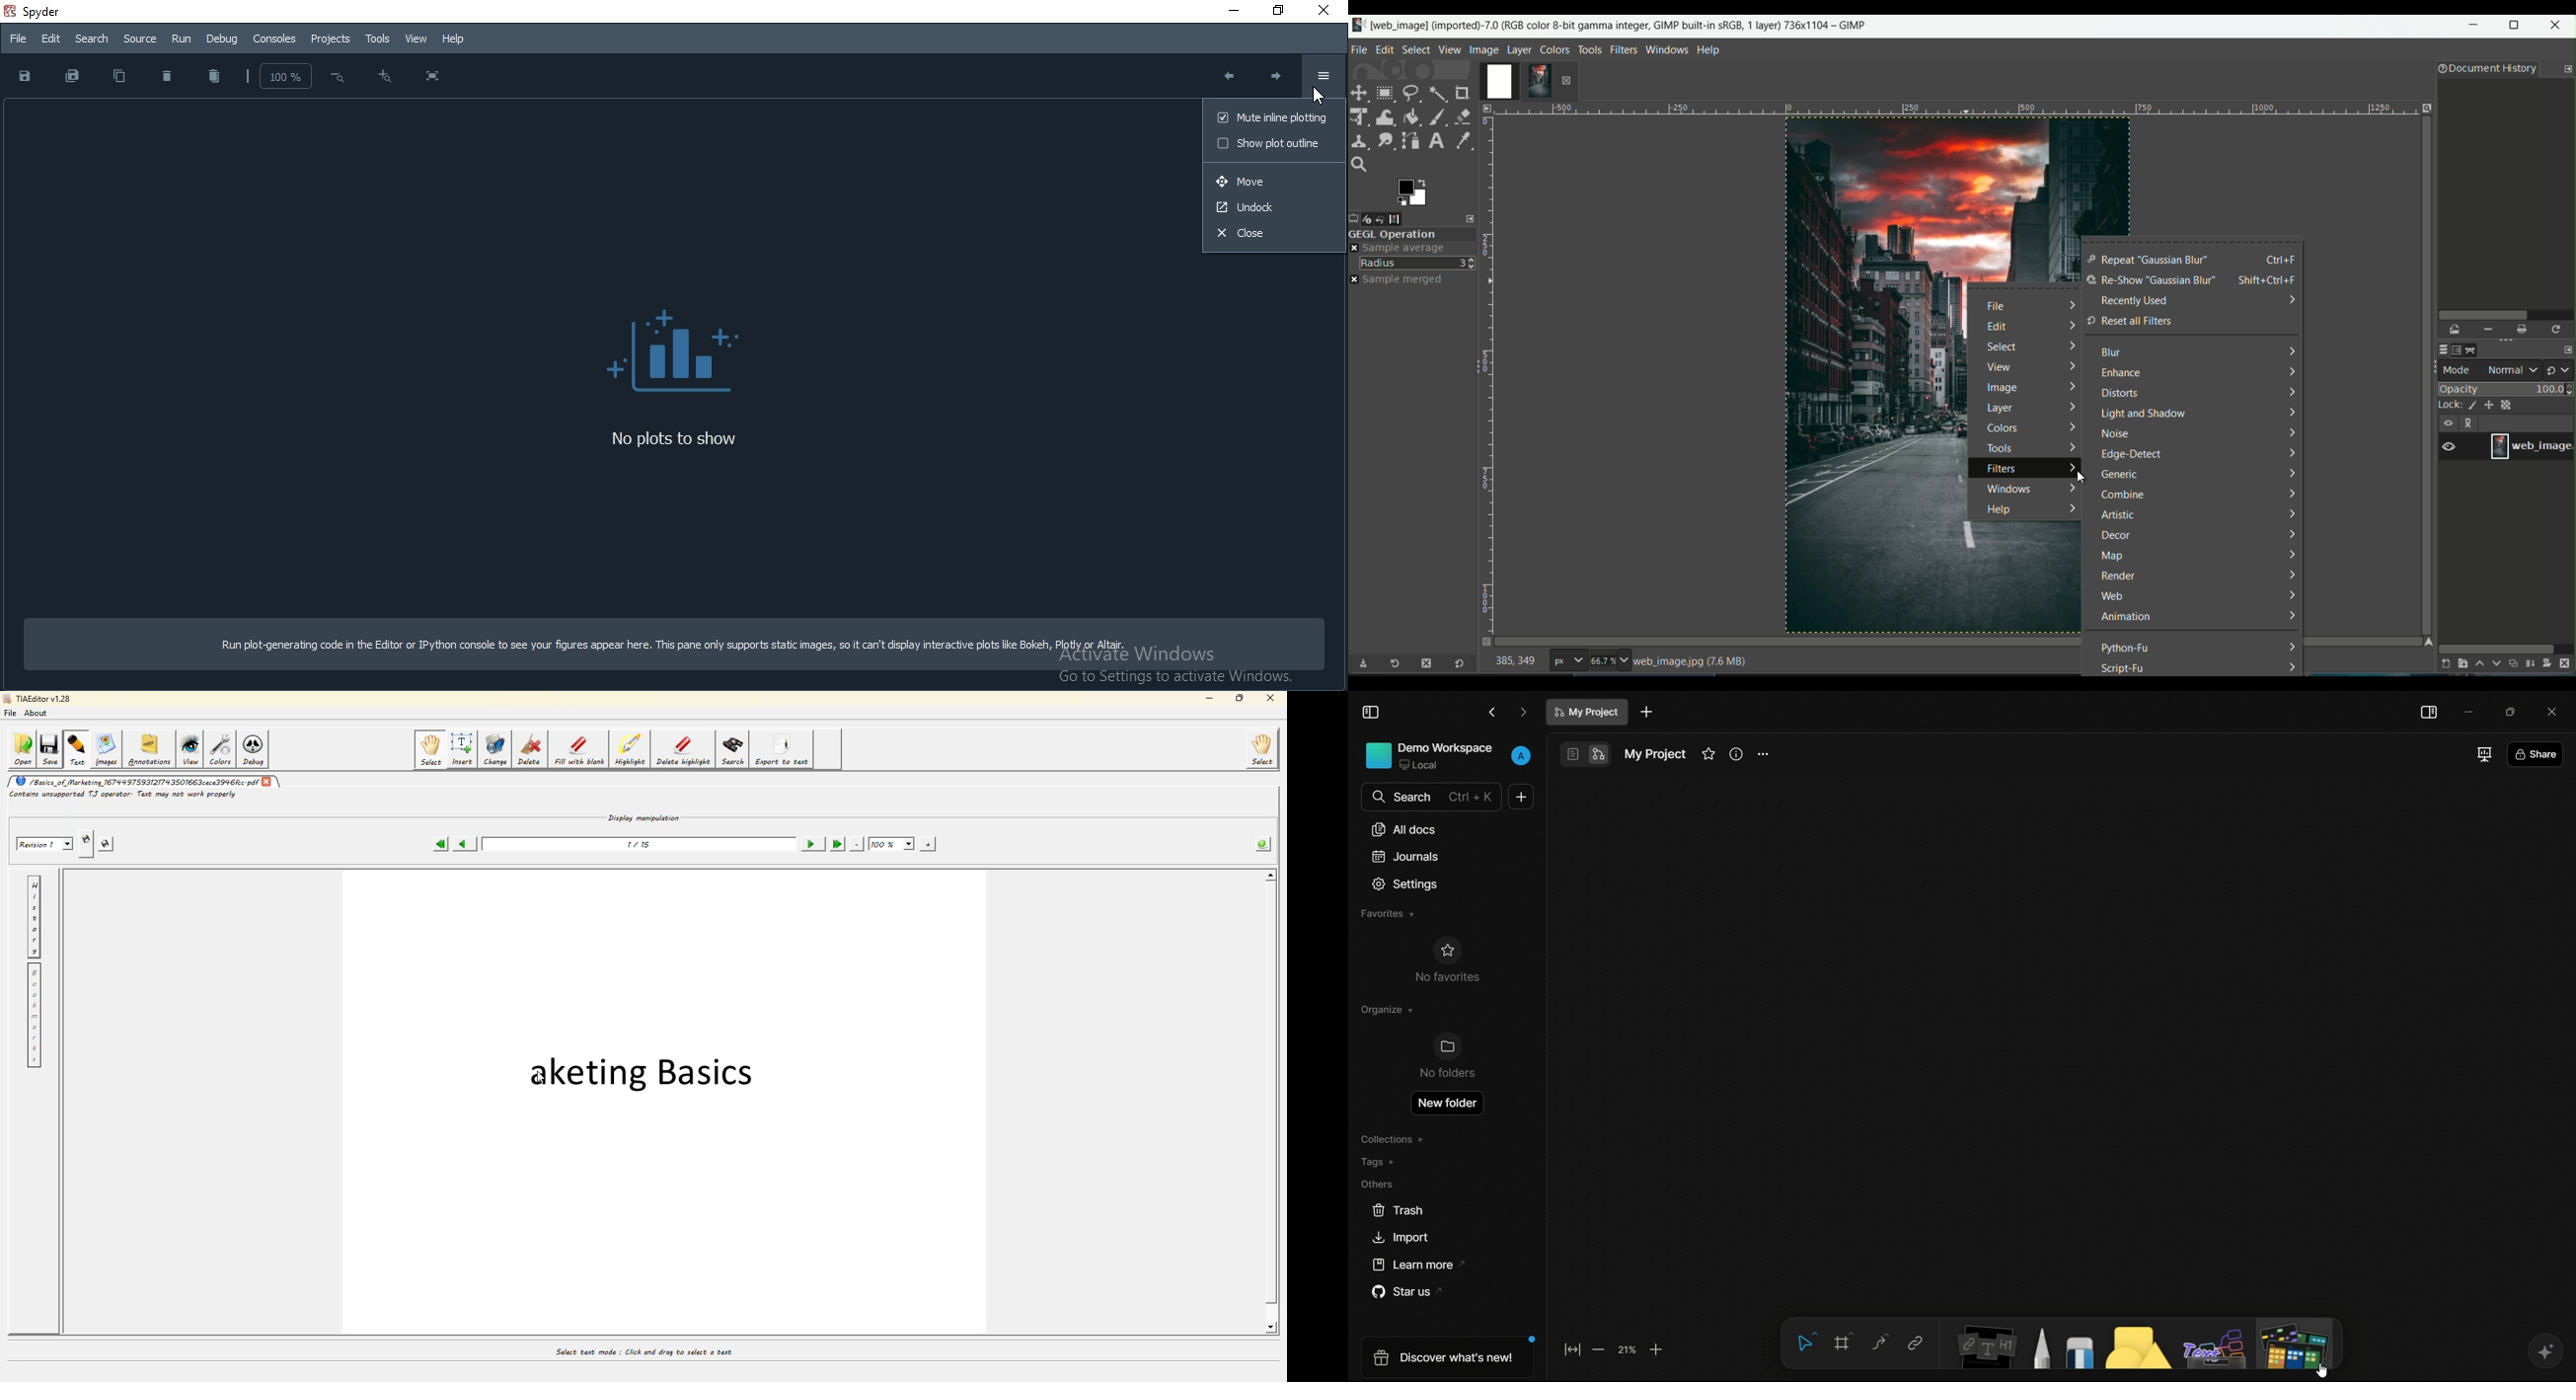 This screenshot has width=2576, height=1400. What do you see at coordinates (2120, 476) in the screenshot?
I see `generic` at bounding box center [2120, 476].